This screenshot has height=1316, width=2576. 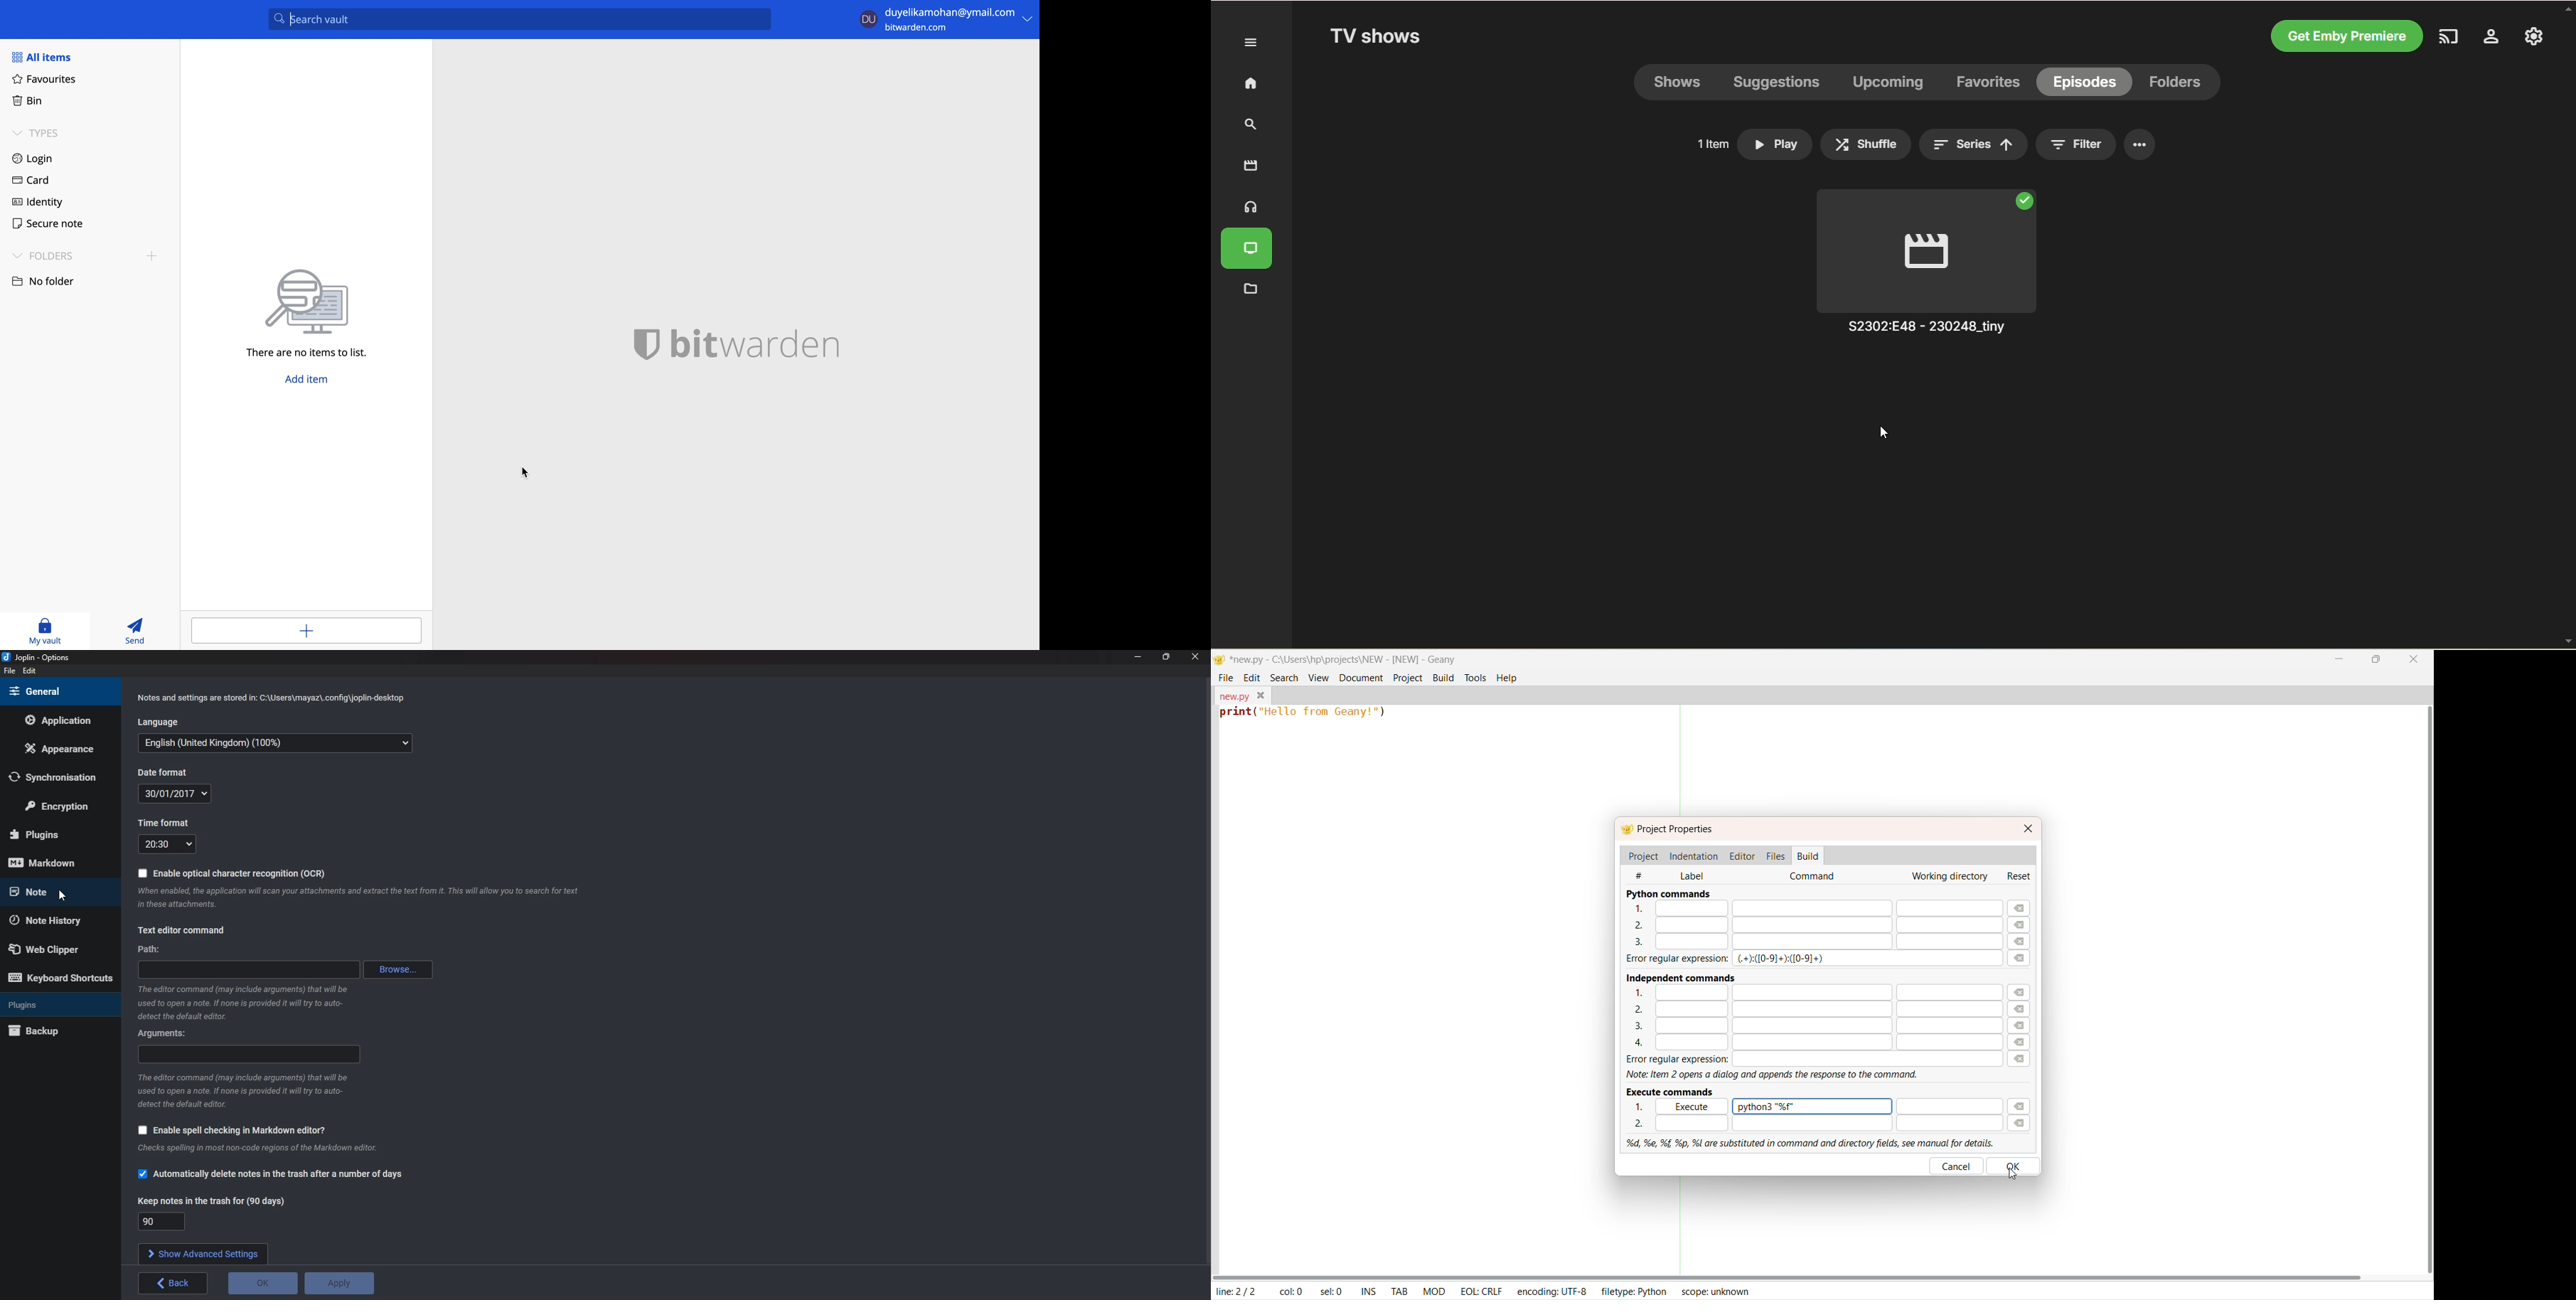 I want to click on Web Clipper, so click(x=56, y=948).